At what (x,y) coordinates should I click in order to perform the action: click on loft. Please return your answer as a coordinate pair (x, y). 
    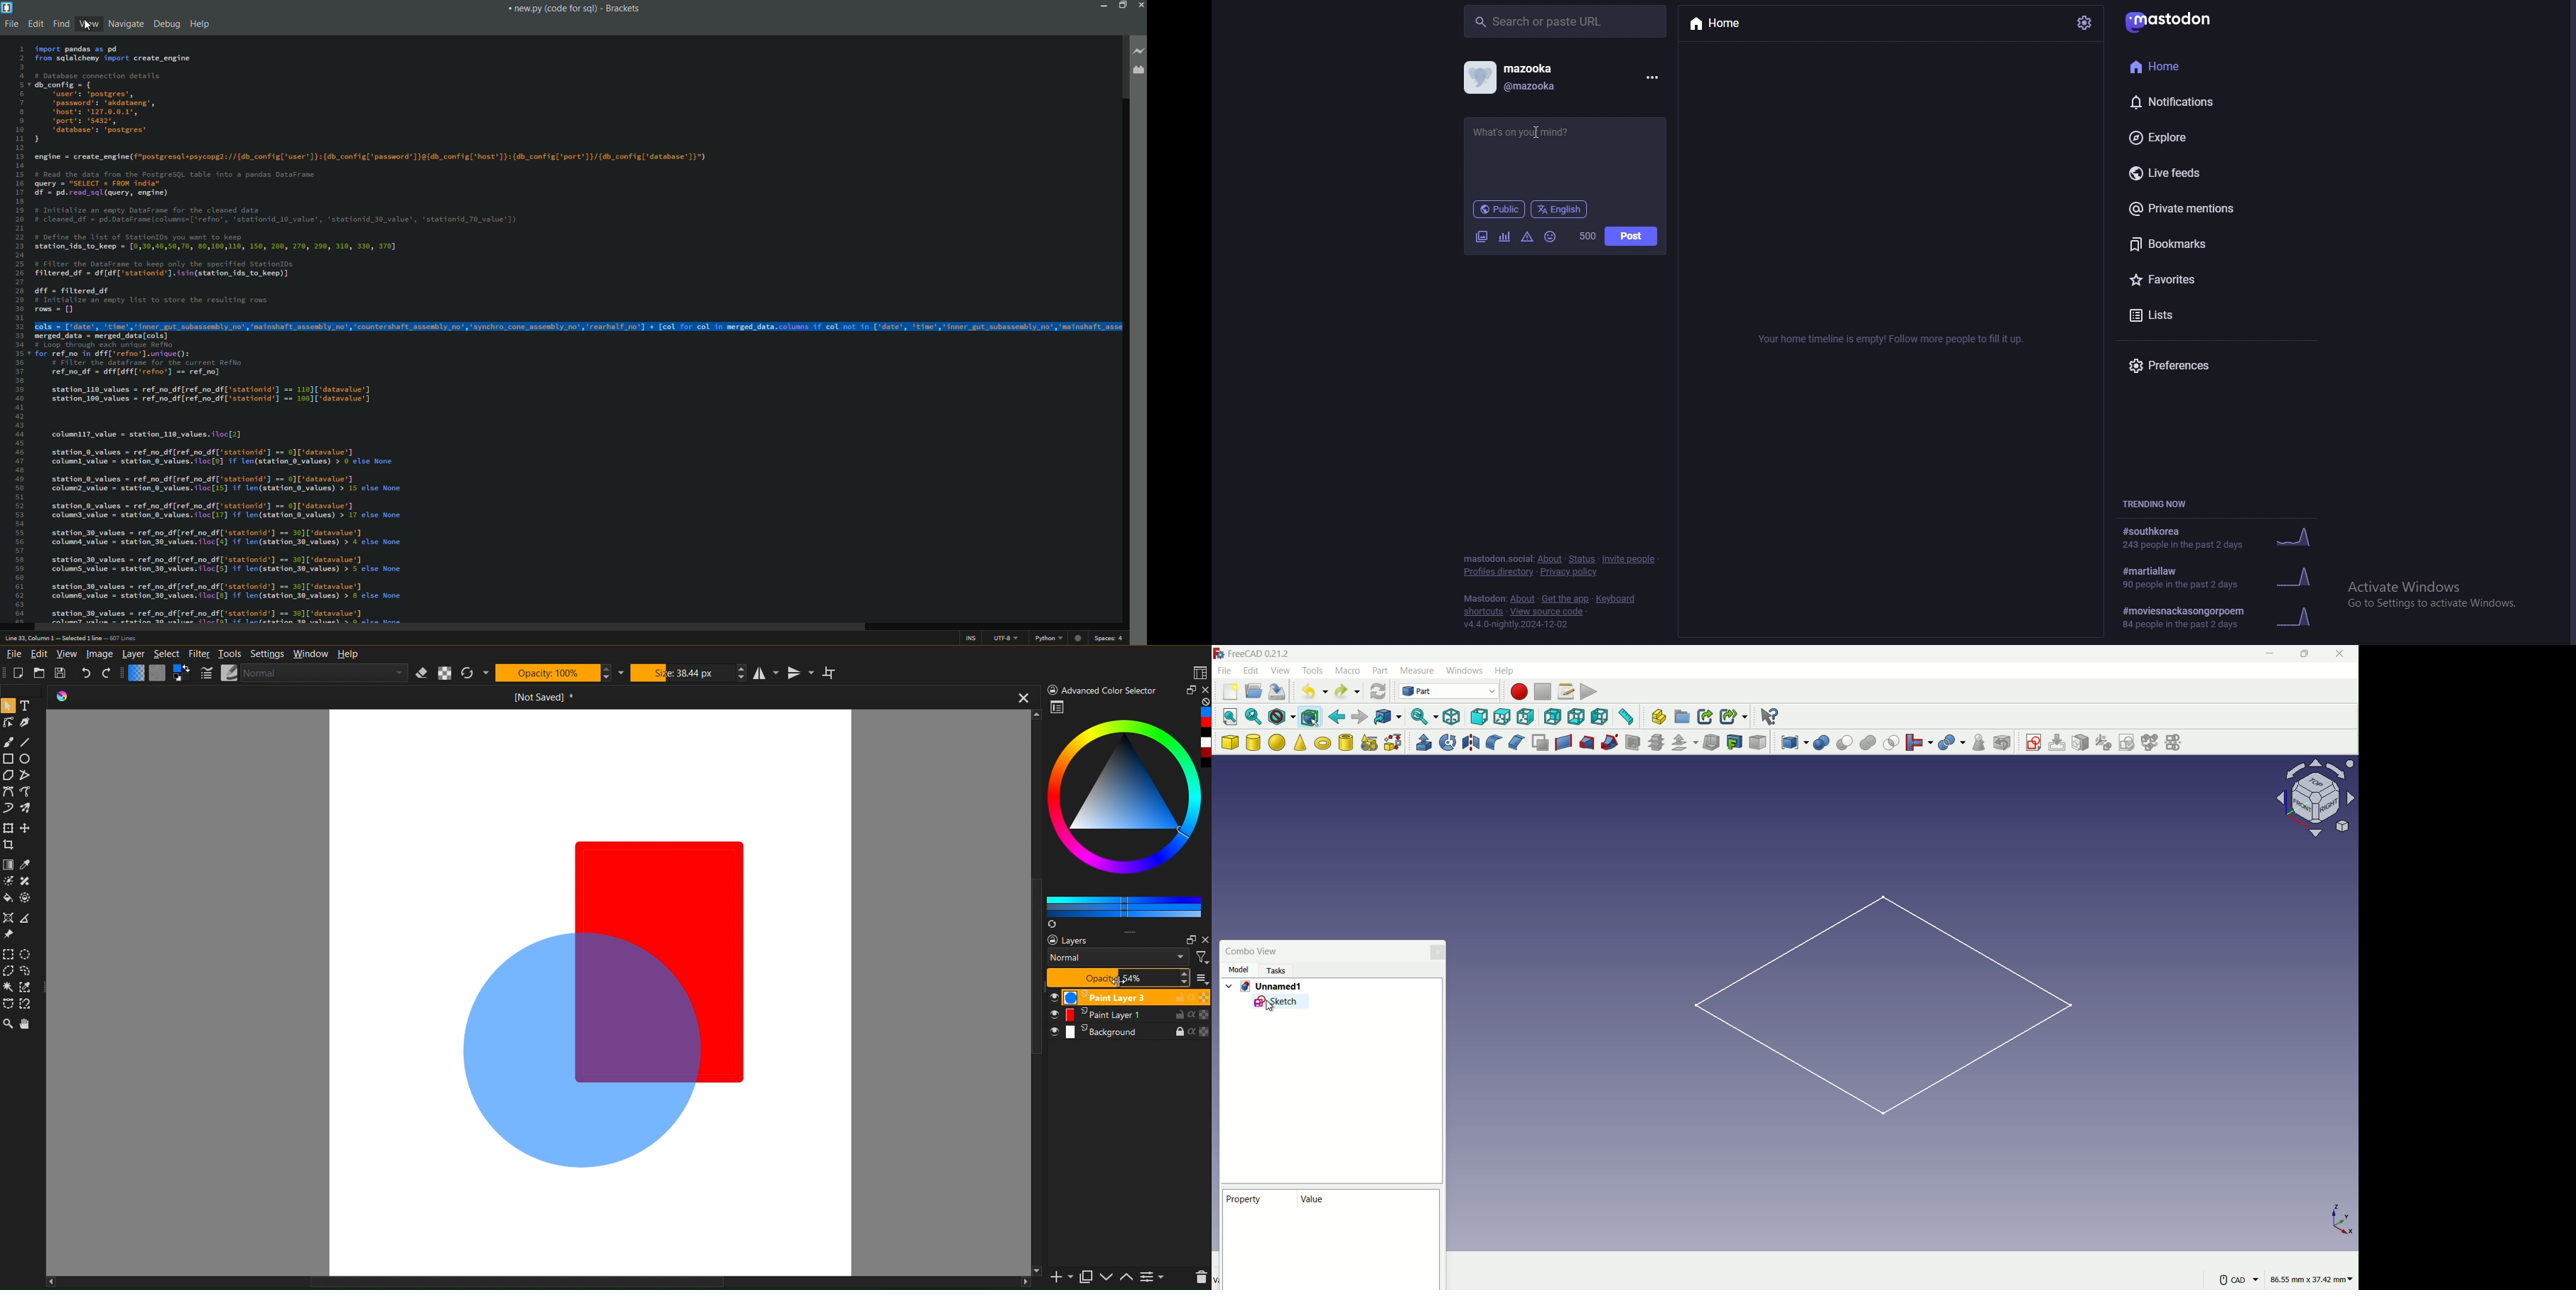
    Looking at the image, I should click on (1587, 742).